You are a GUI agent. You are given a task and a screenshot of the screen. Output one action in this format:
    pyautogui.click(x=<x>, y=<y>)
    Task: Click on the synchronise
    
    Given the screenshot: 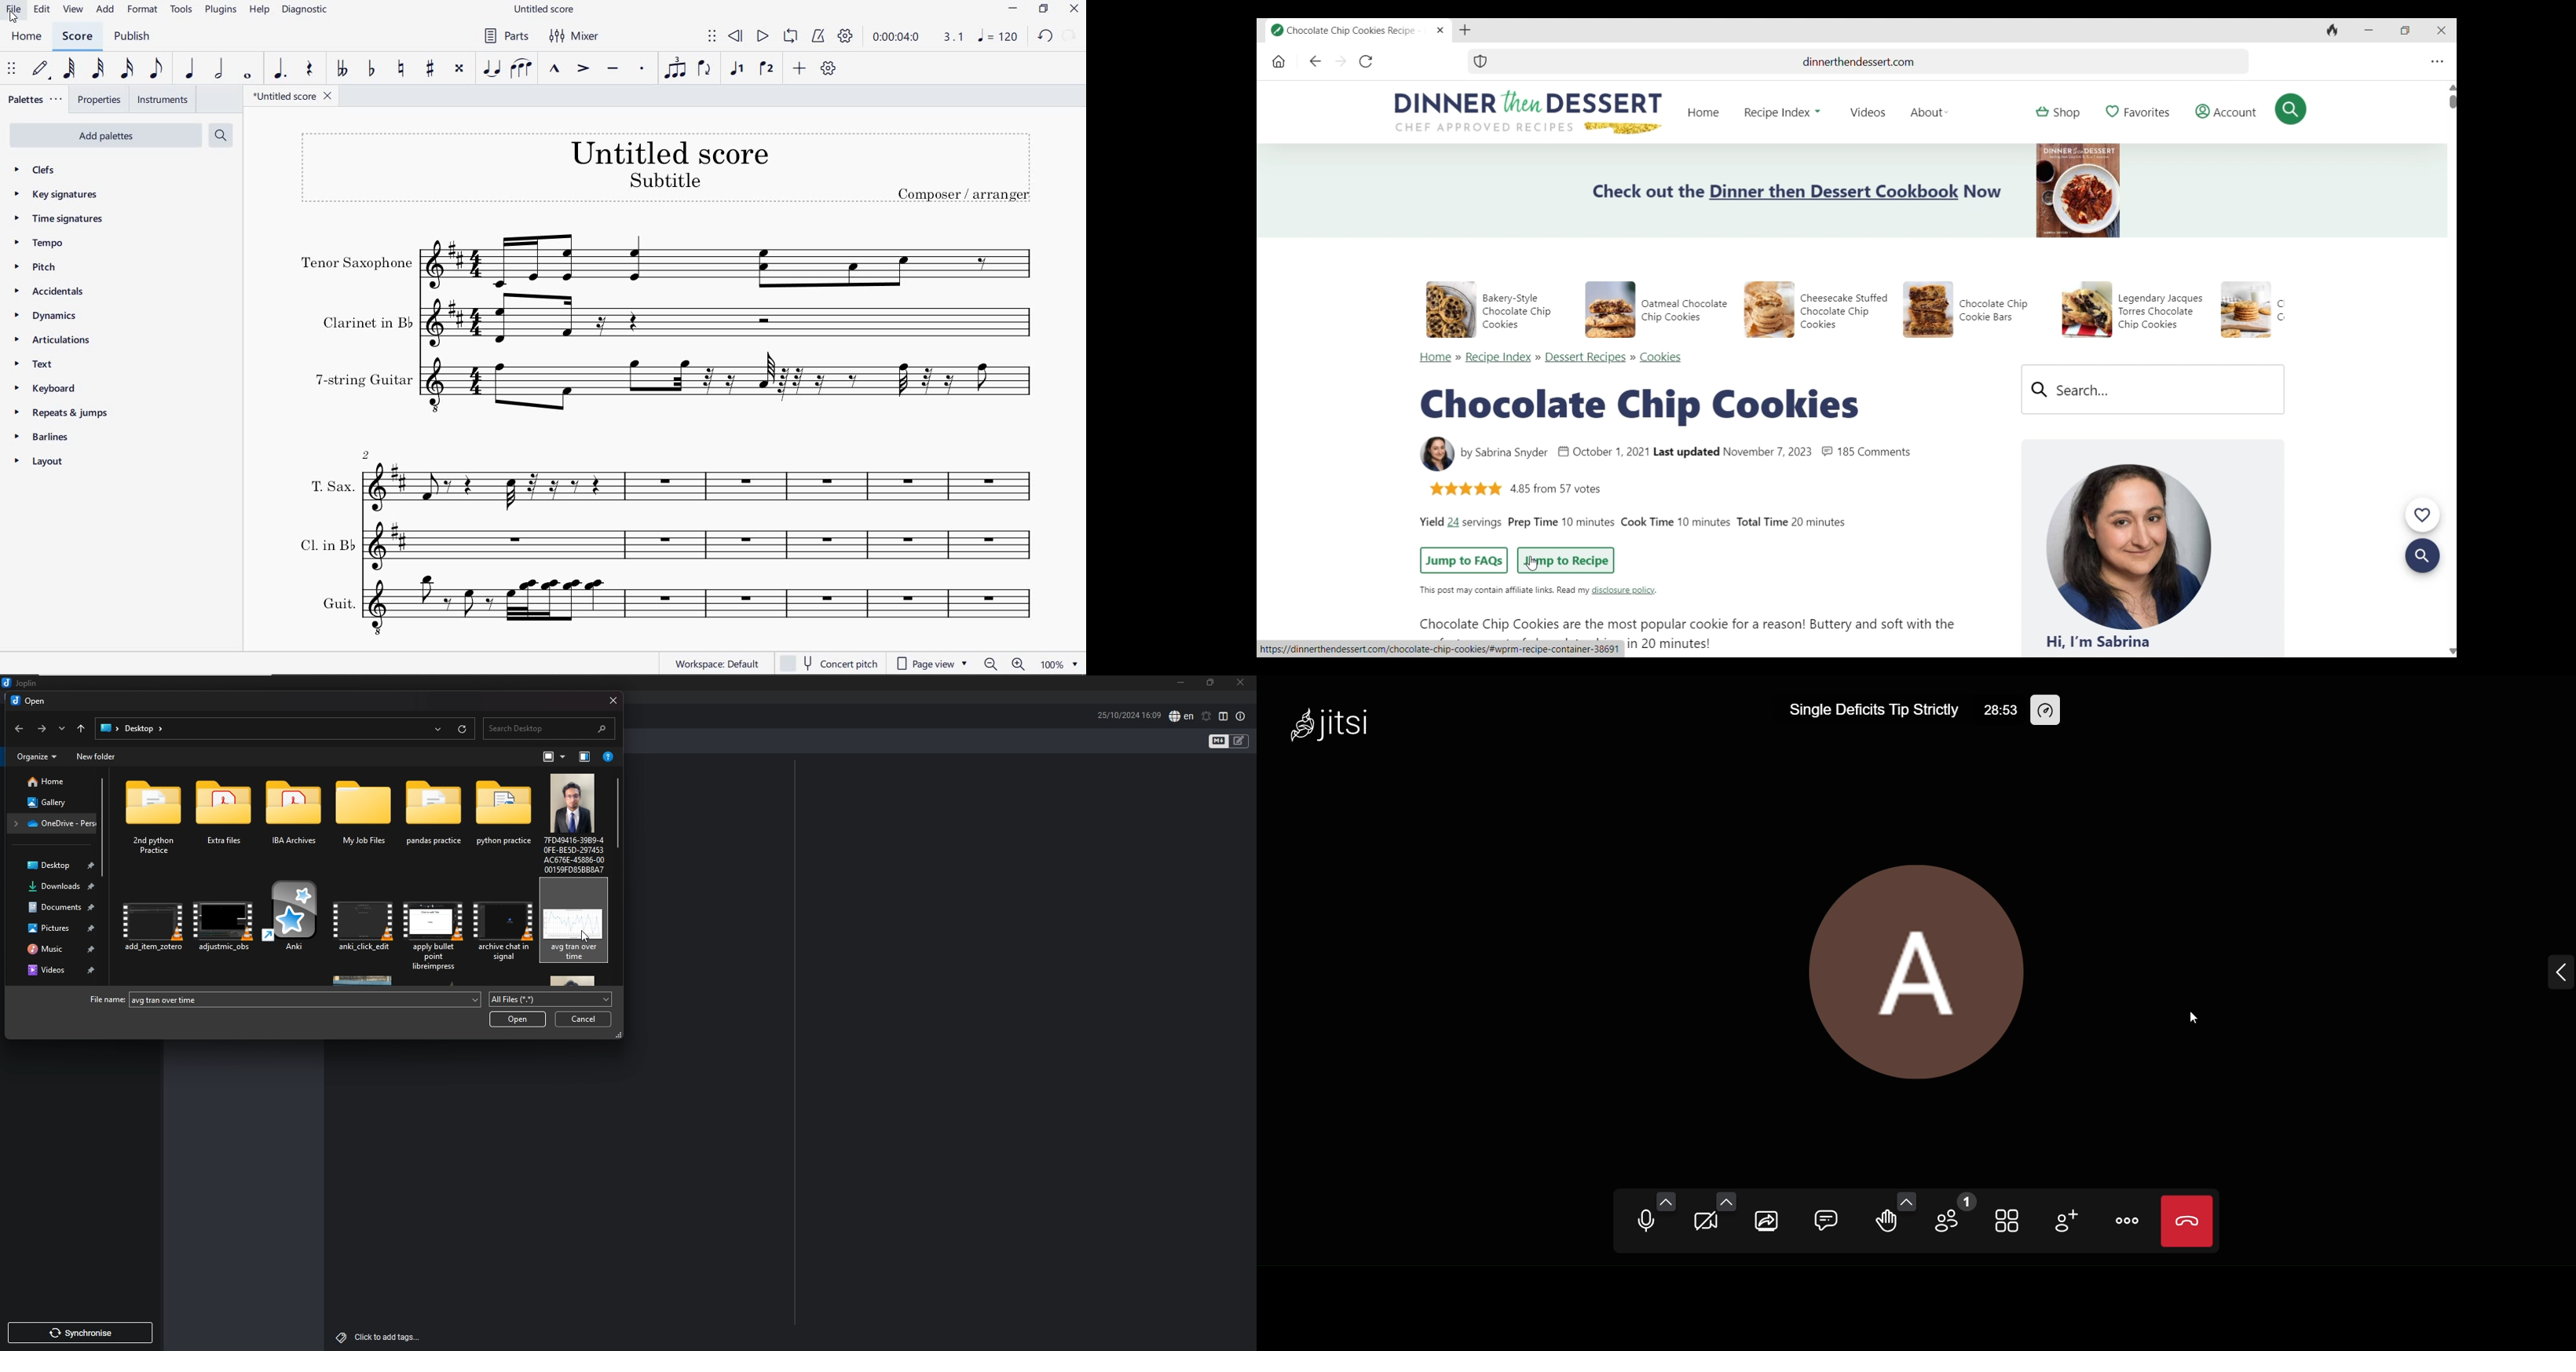 What is the action you would take?
    pyautogui.click(x=79, y=1333)
    